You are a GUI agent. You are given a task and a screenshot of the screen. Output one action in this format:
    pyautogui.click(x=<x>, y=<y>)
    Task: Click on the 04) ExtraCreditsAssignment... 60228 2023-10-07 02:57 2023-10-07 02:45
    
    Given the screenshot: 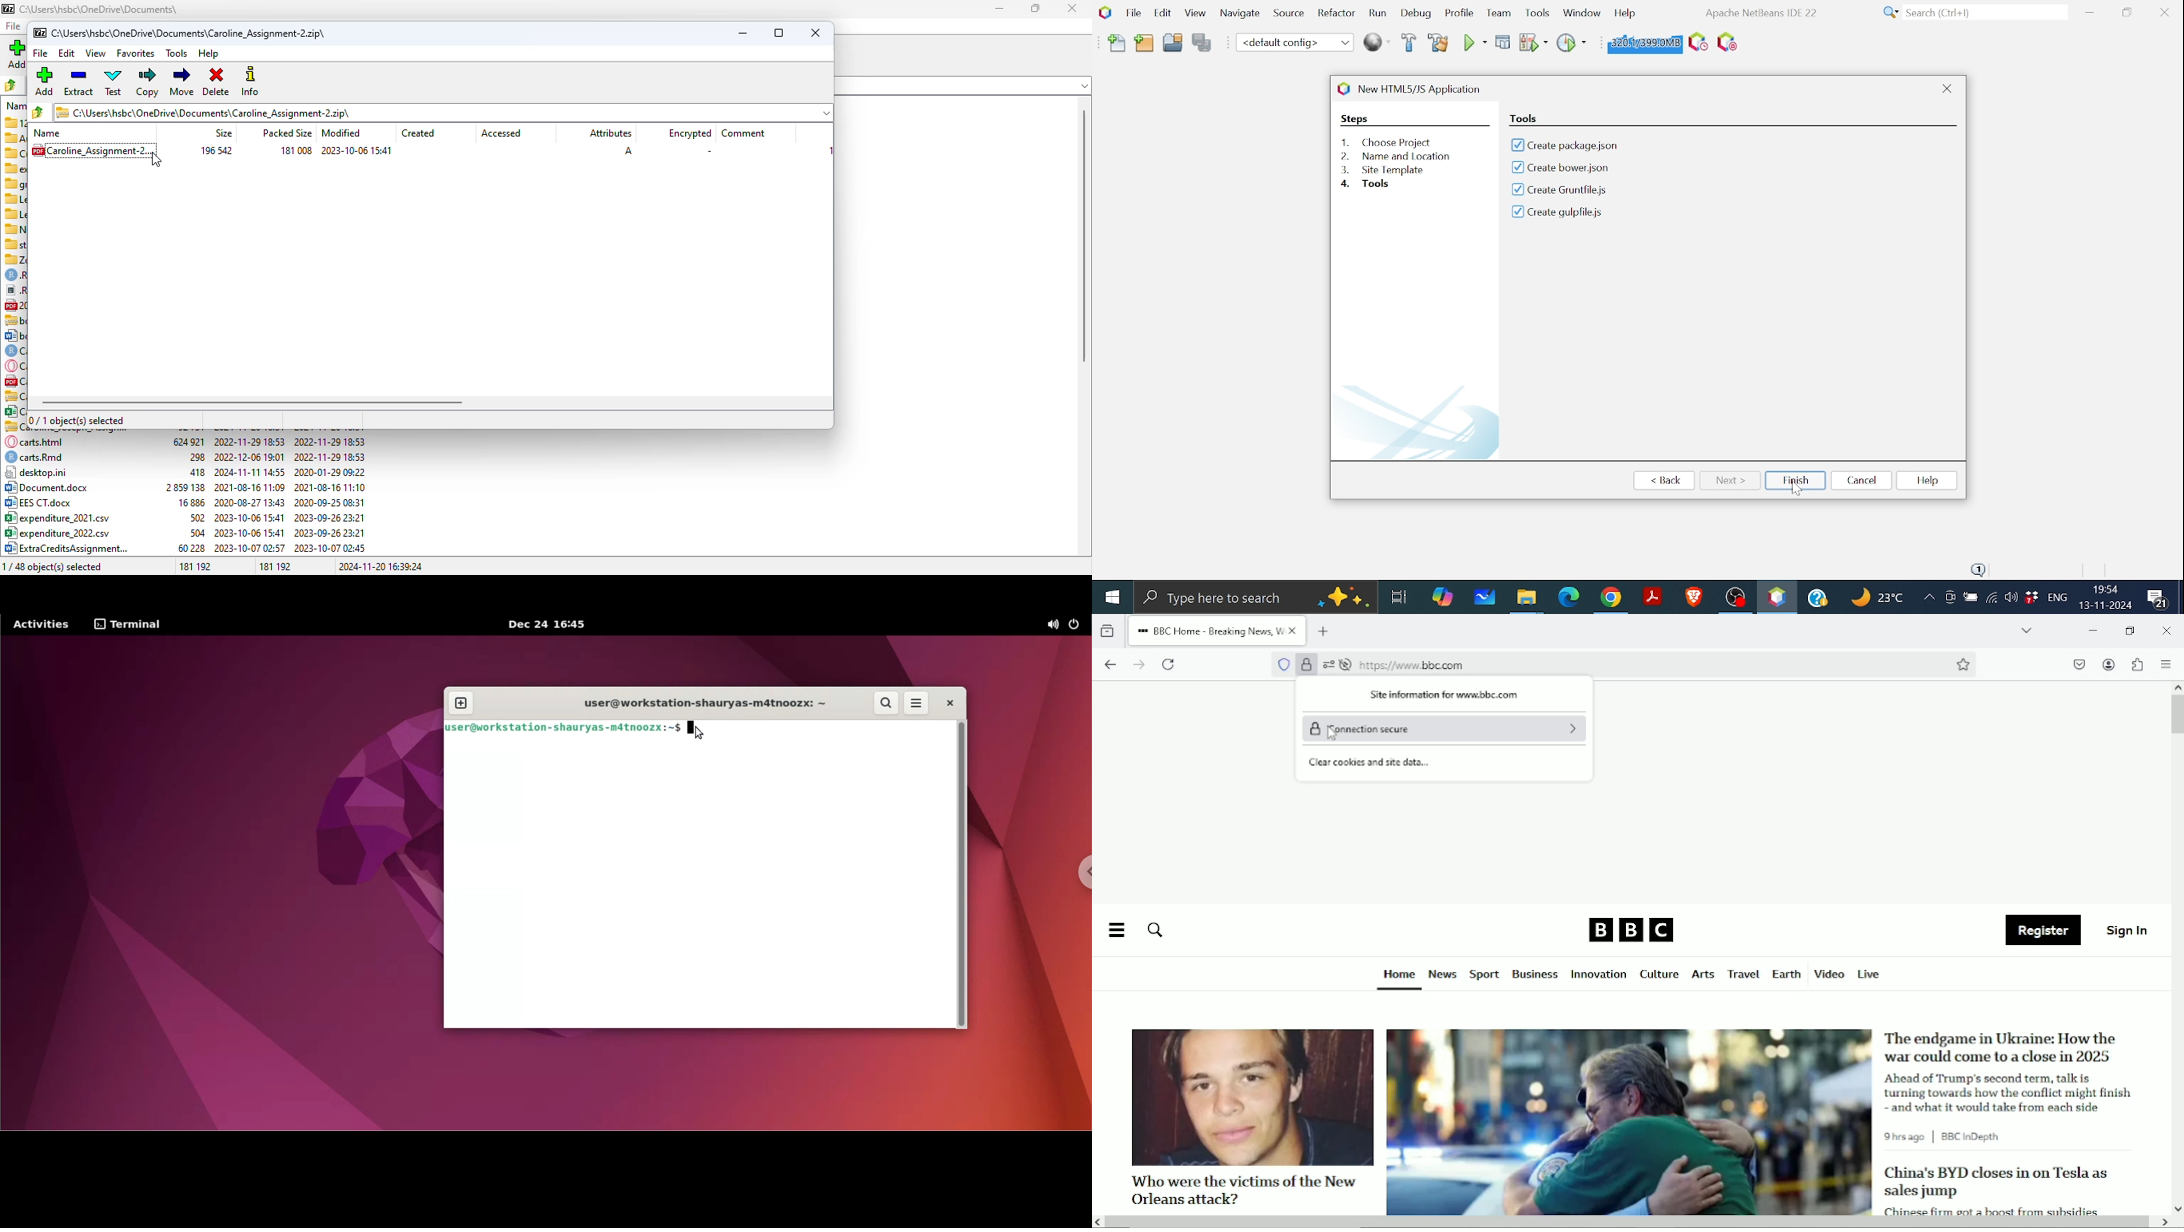 What is the action you would take?
    pyautogui.click(x=185, y=549)
    